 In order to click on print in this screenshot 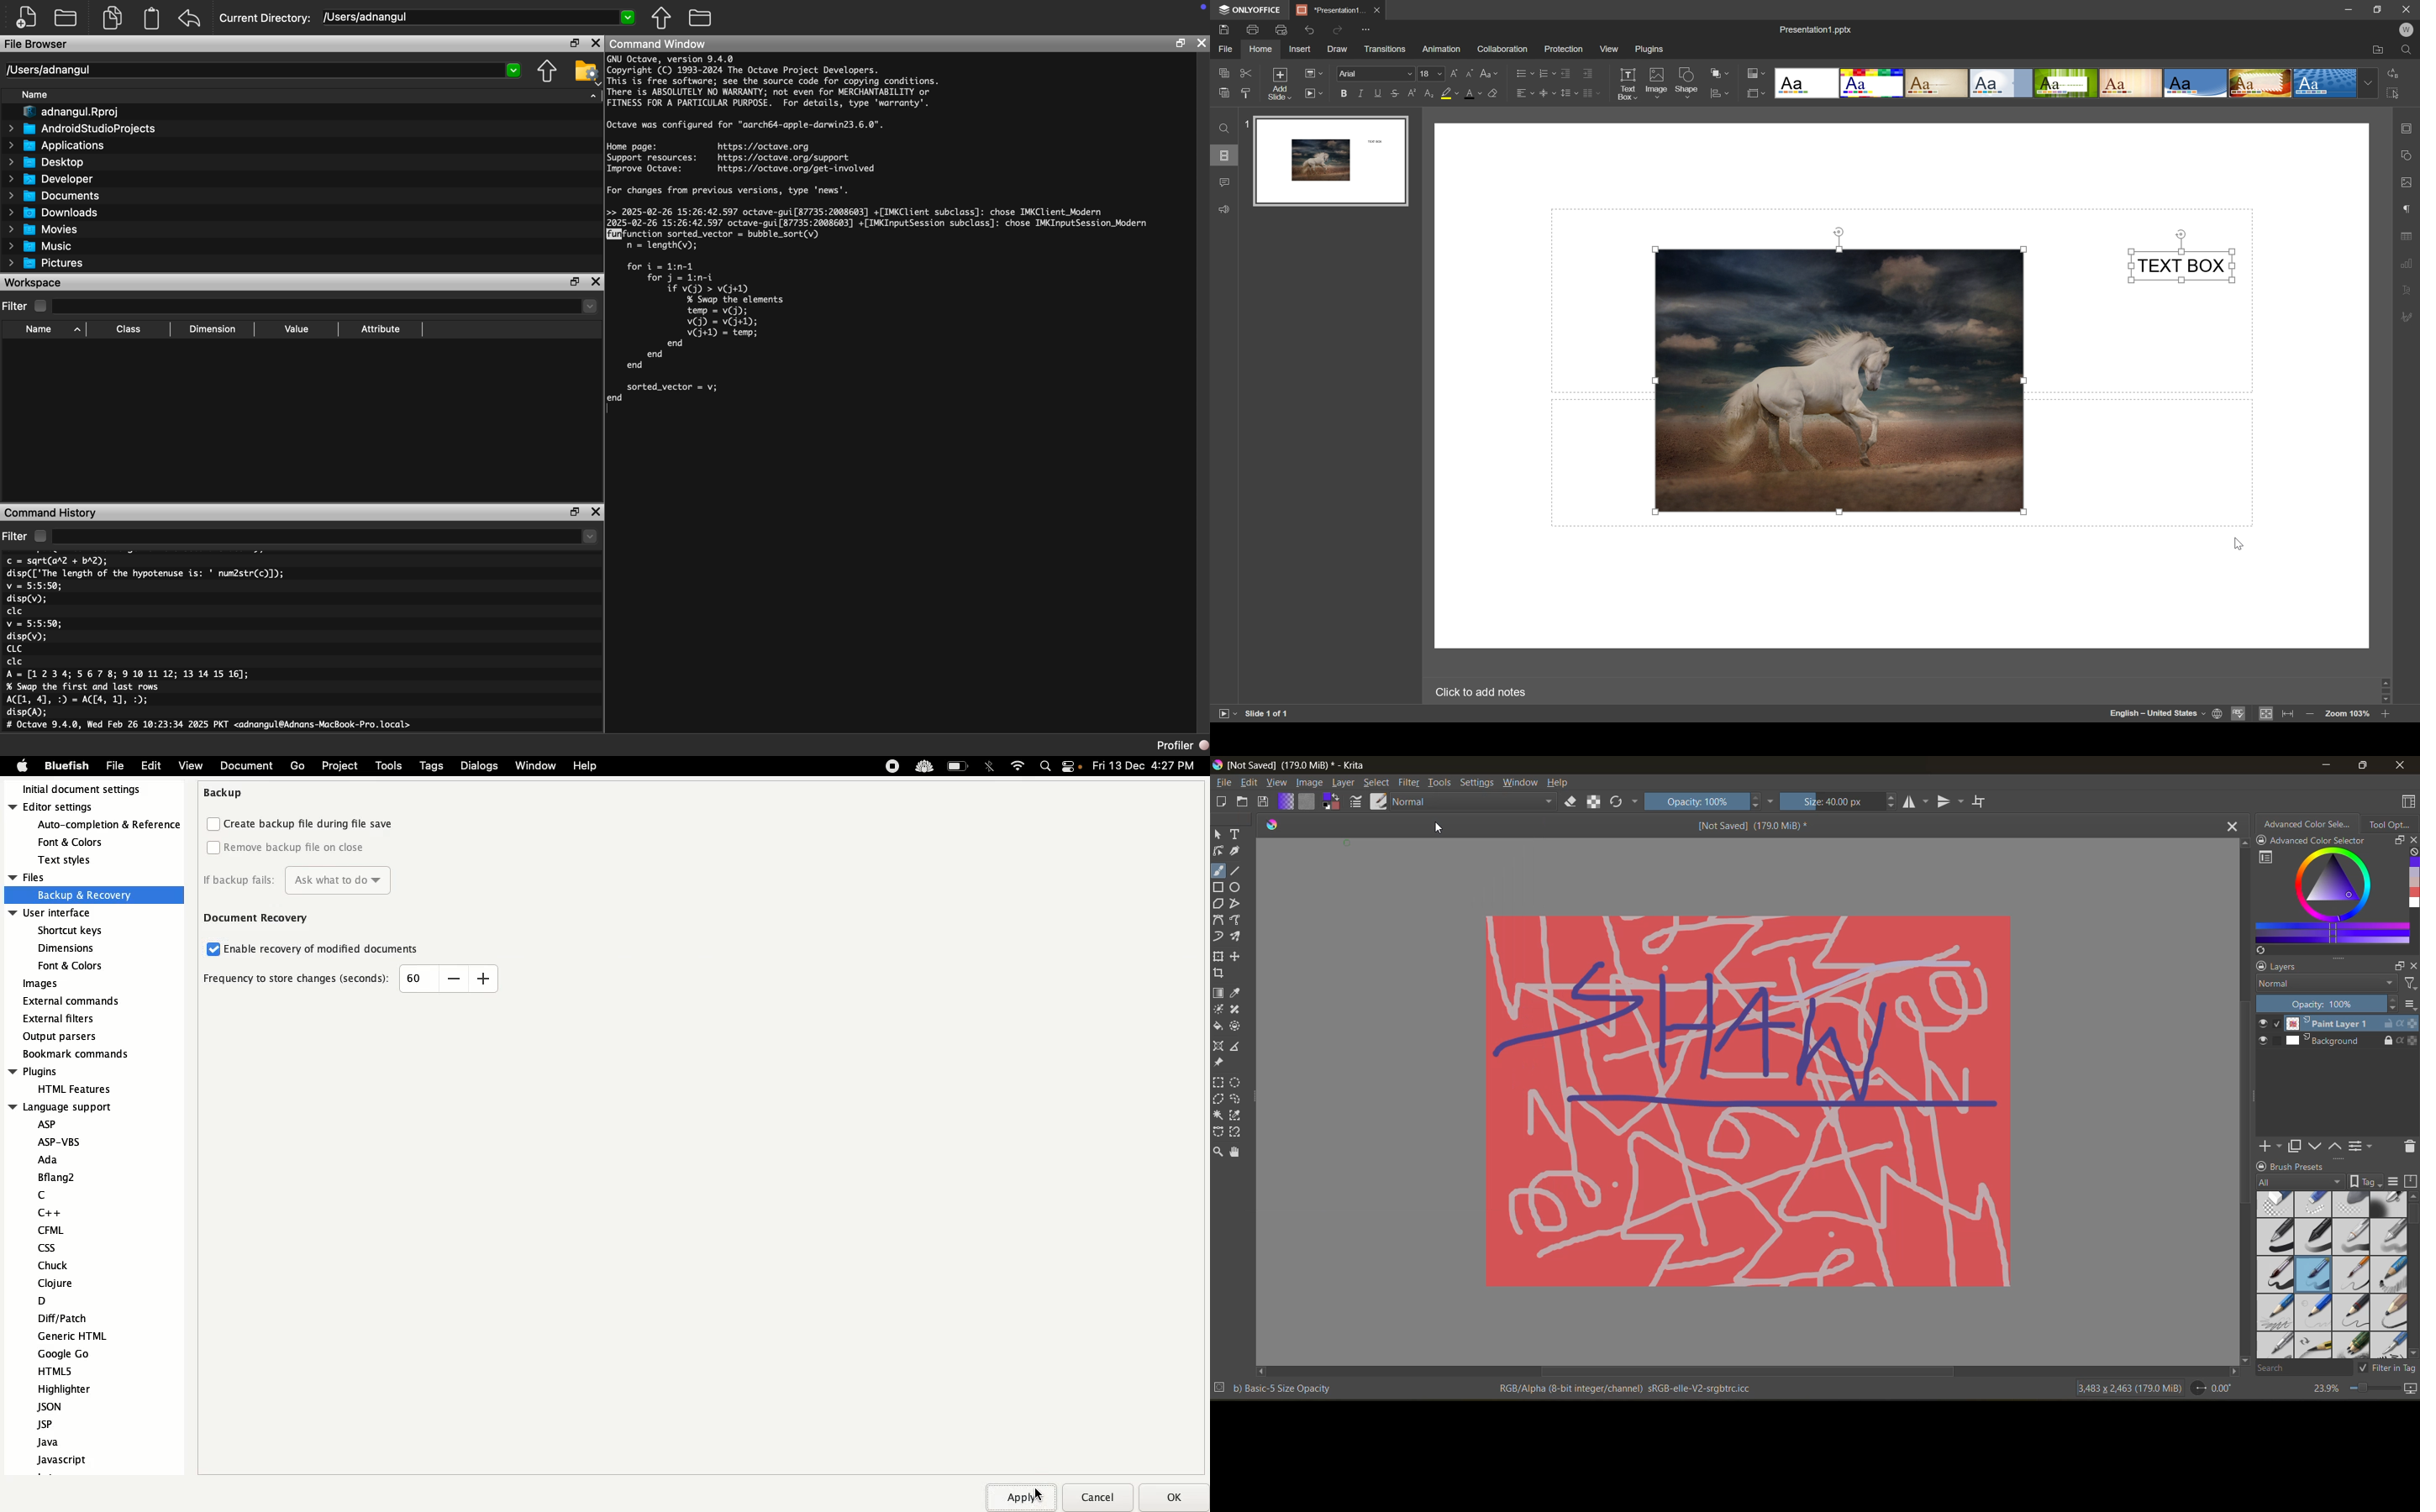, I will do `click(1253, 29)`.